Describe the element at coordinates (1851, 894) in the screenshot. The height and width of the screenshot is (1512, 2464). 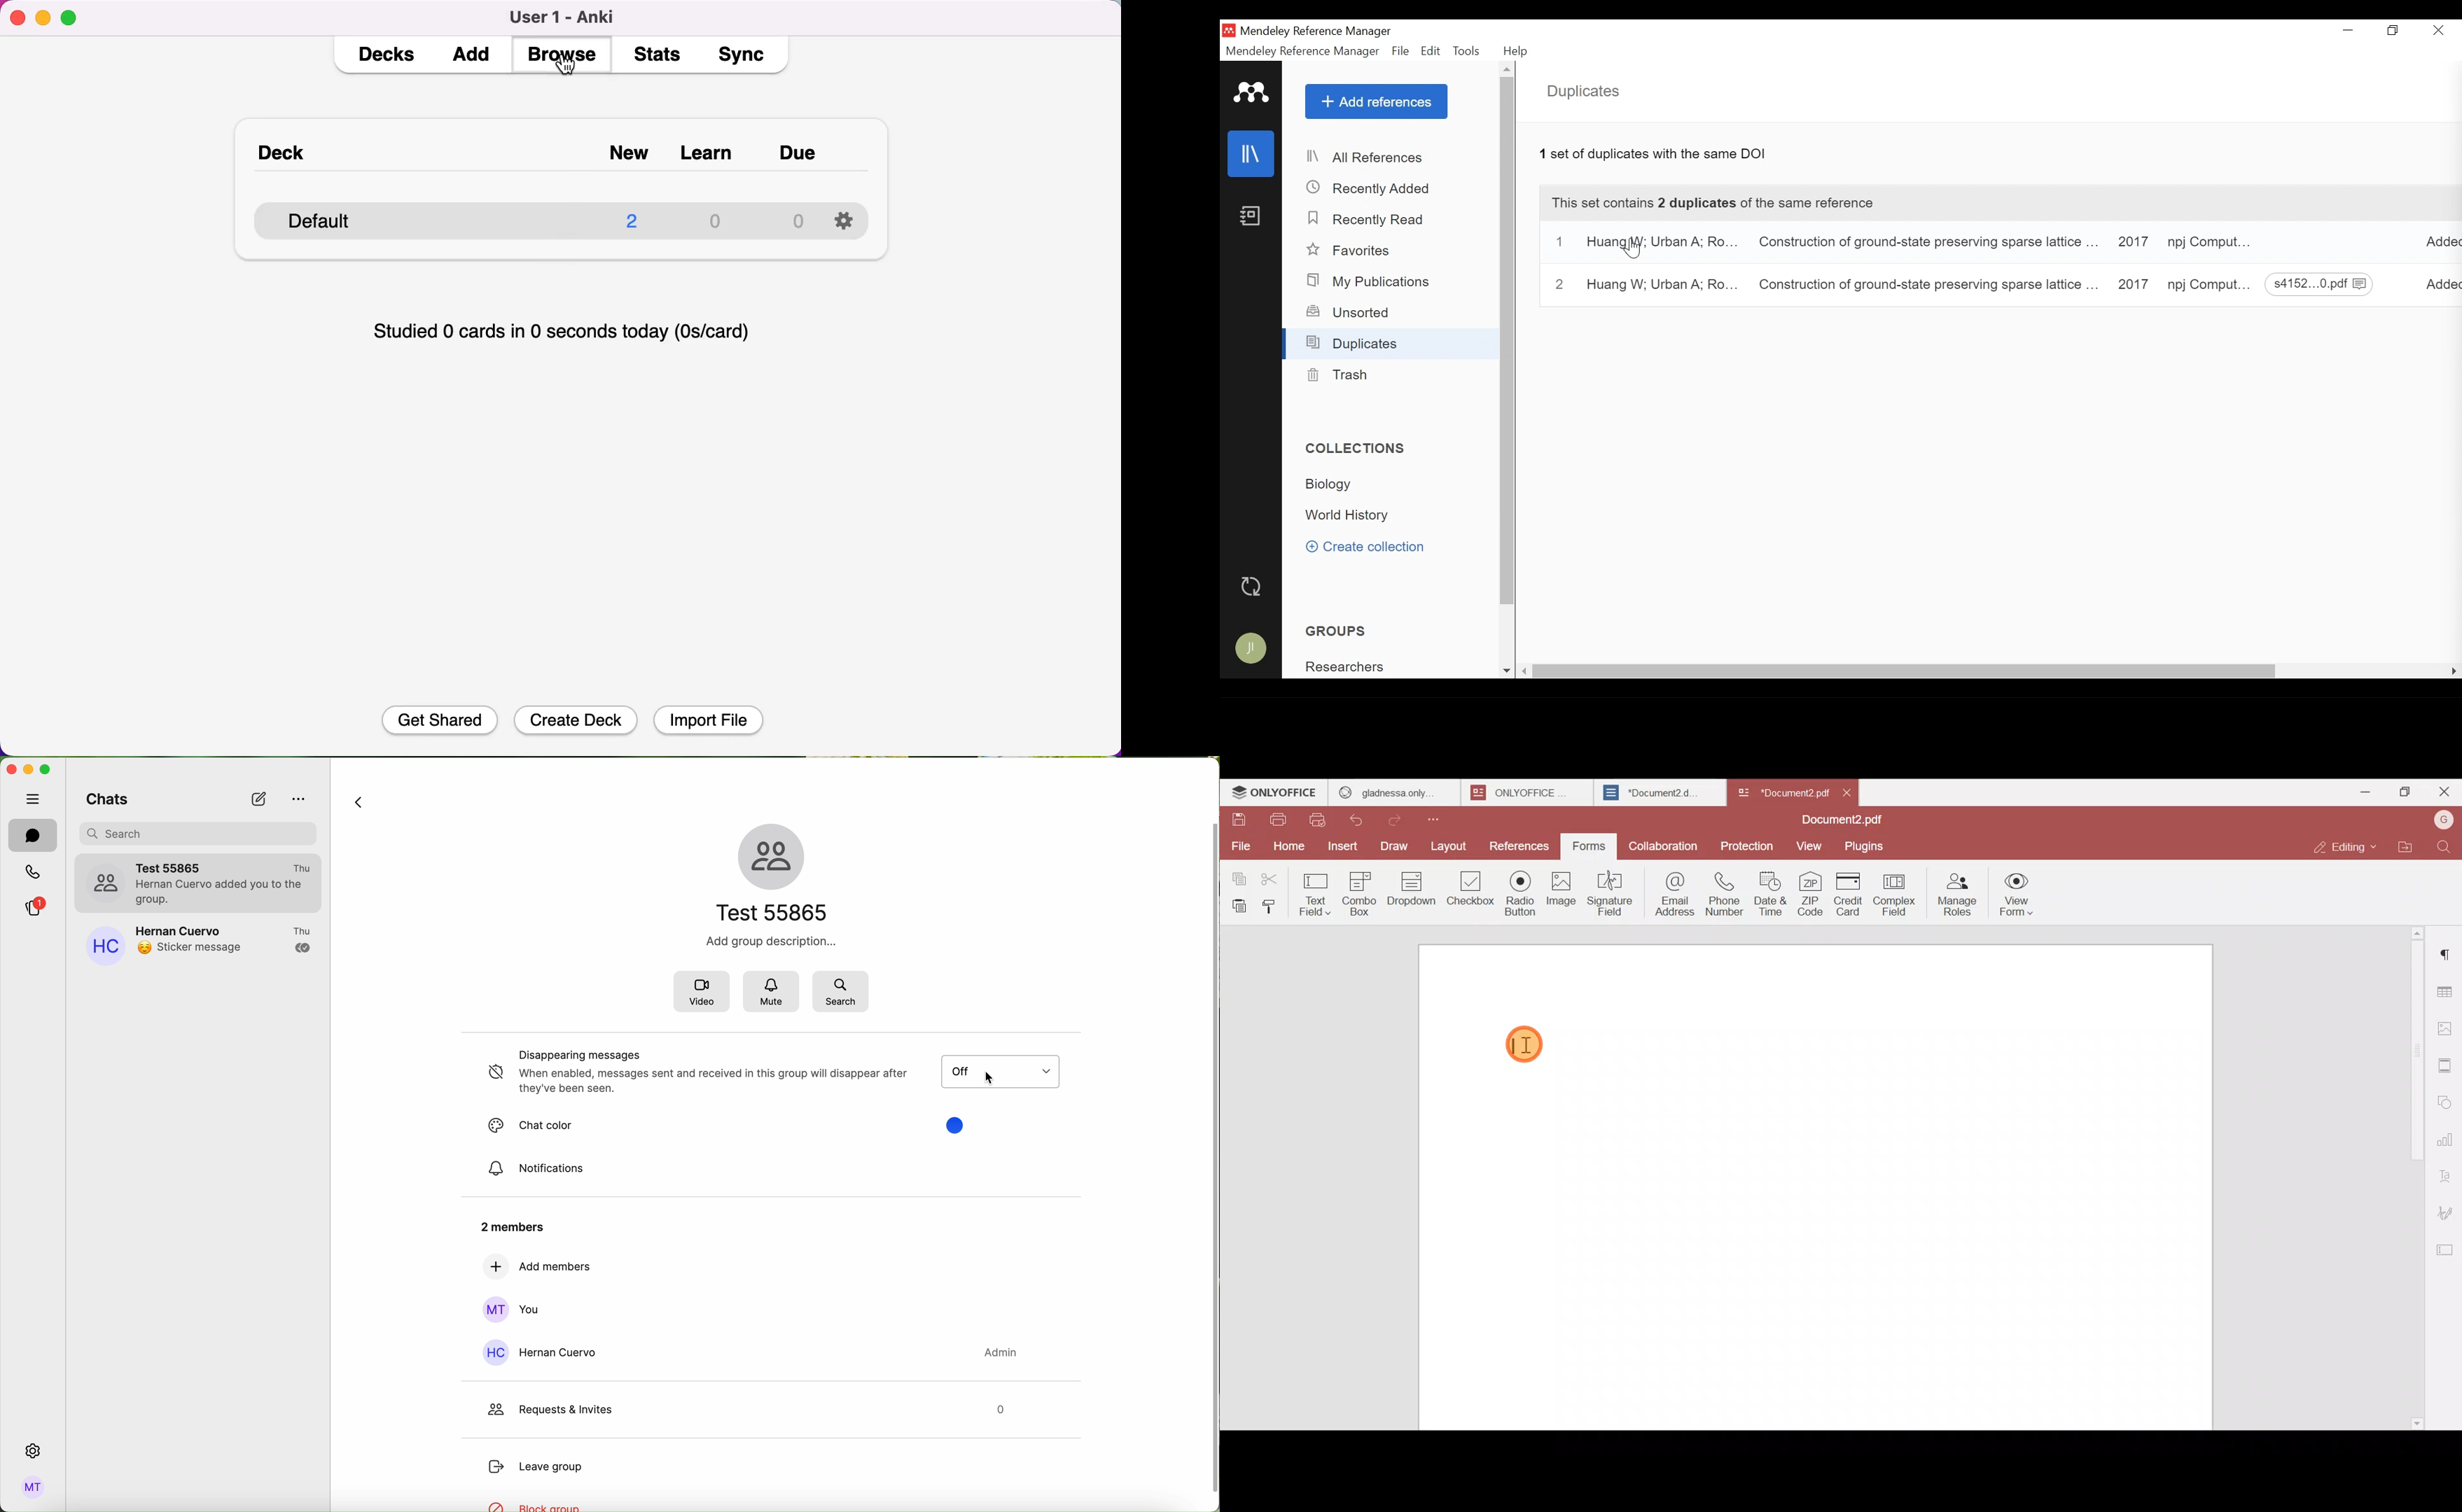
I see `Credit card` at that location.